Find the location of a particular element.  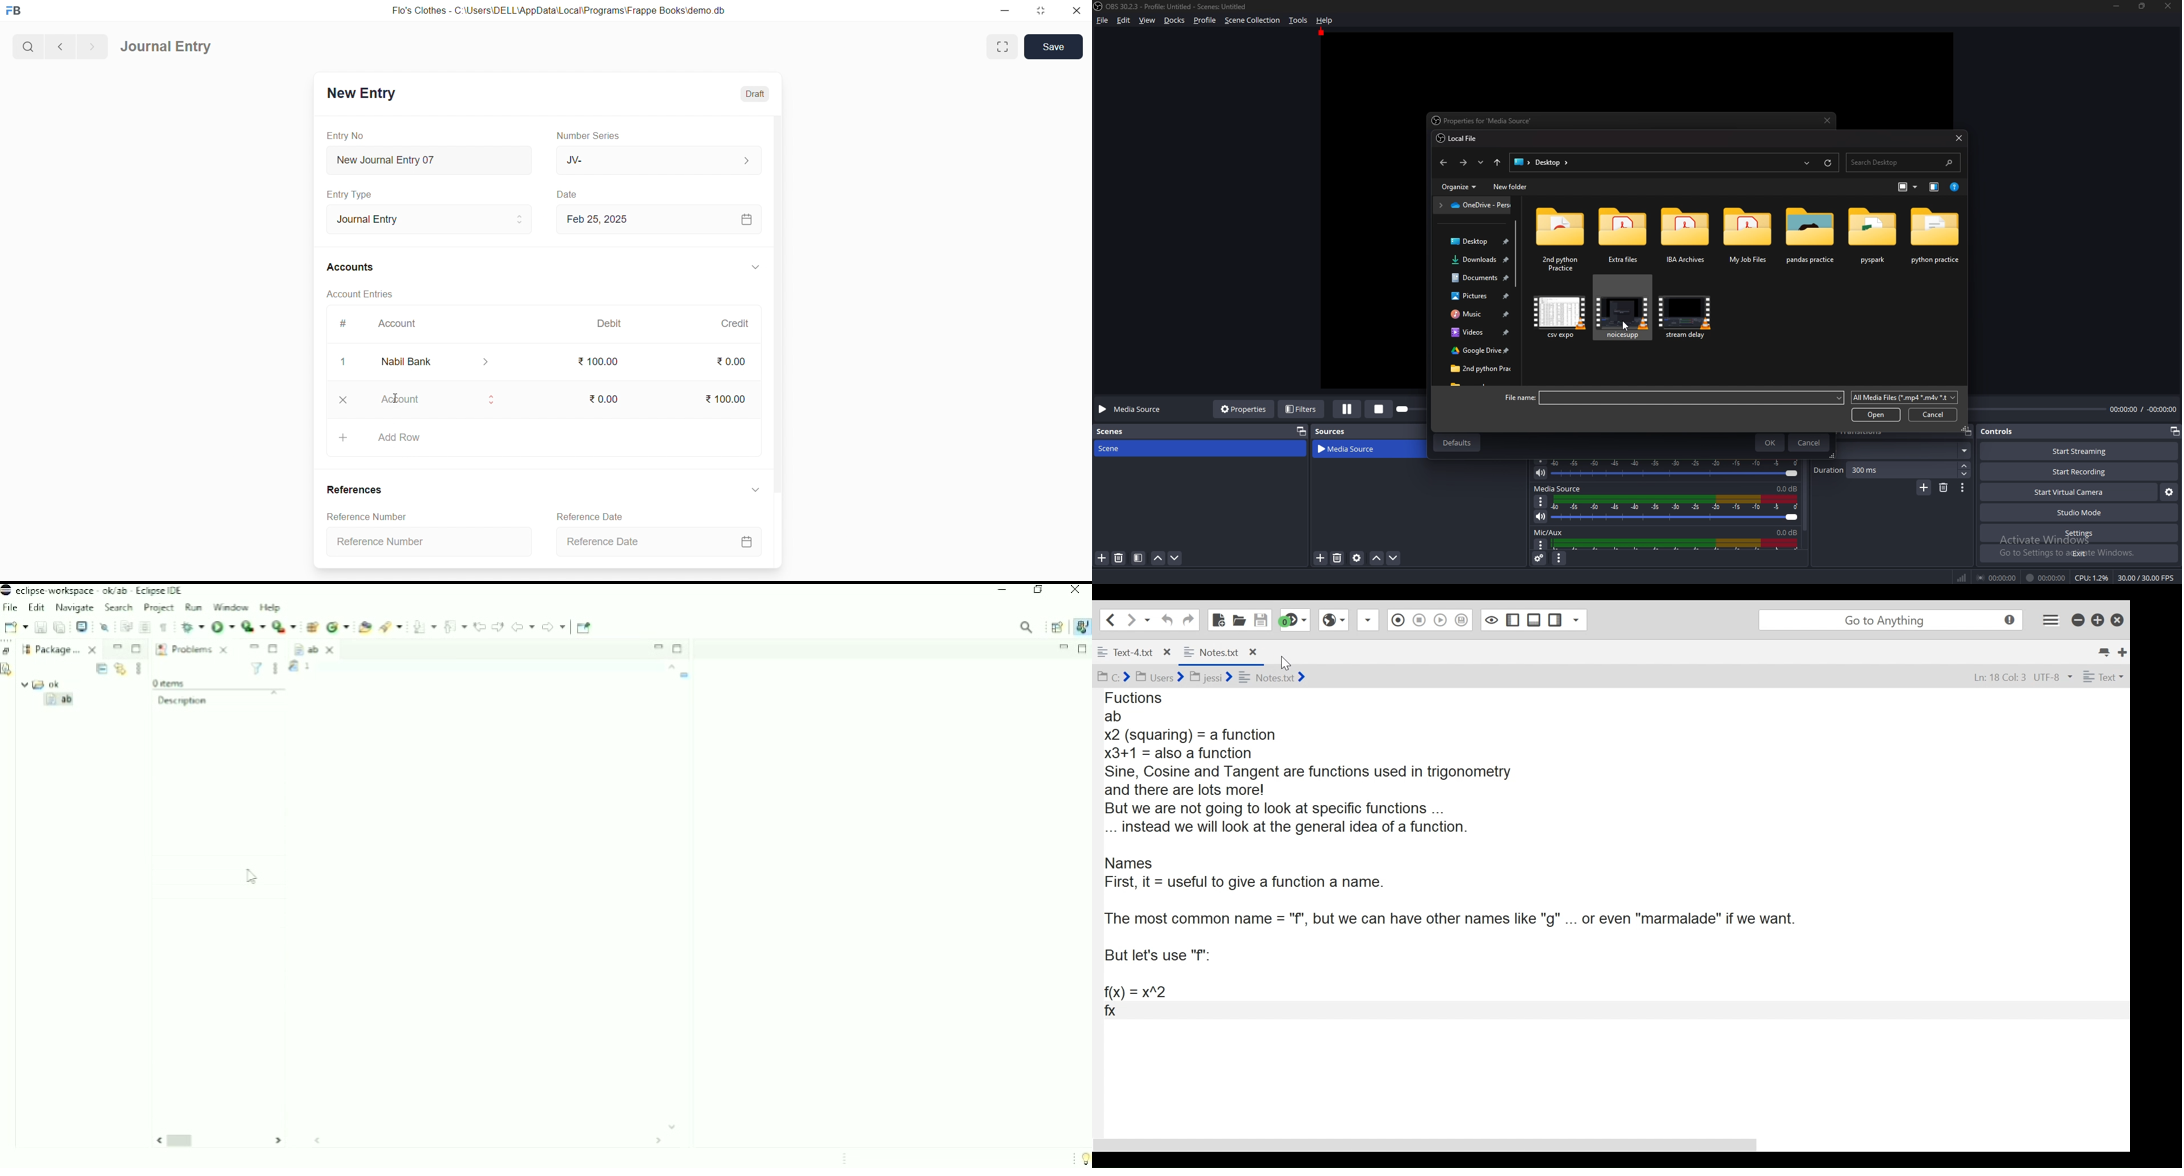

properties for 'media source' is located at coordinates (1486, 122).